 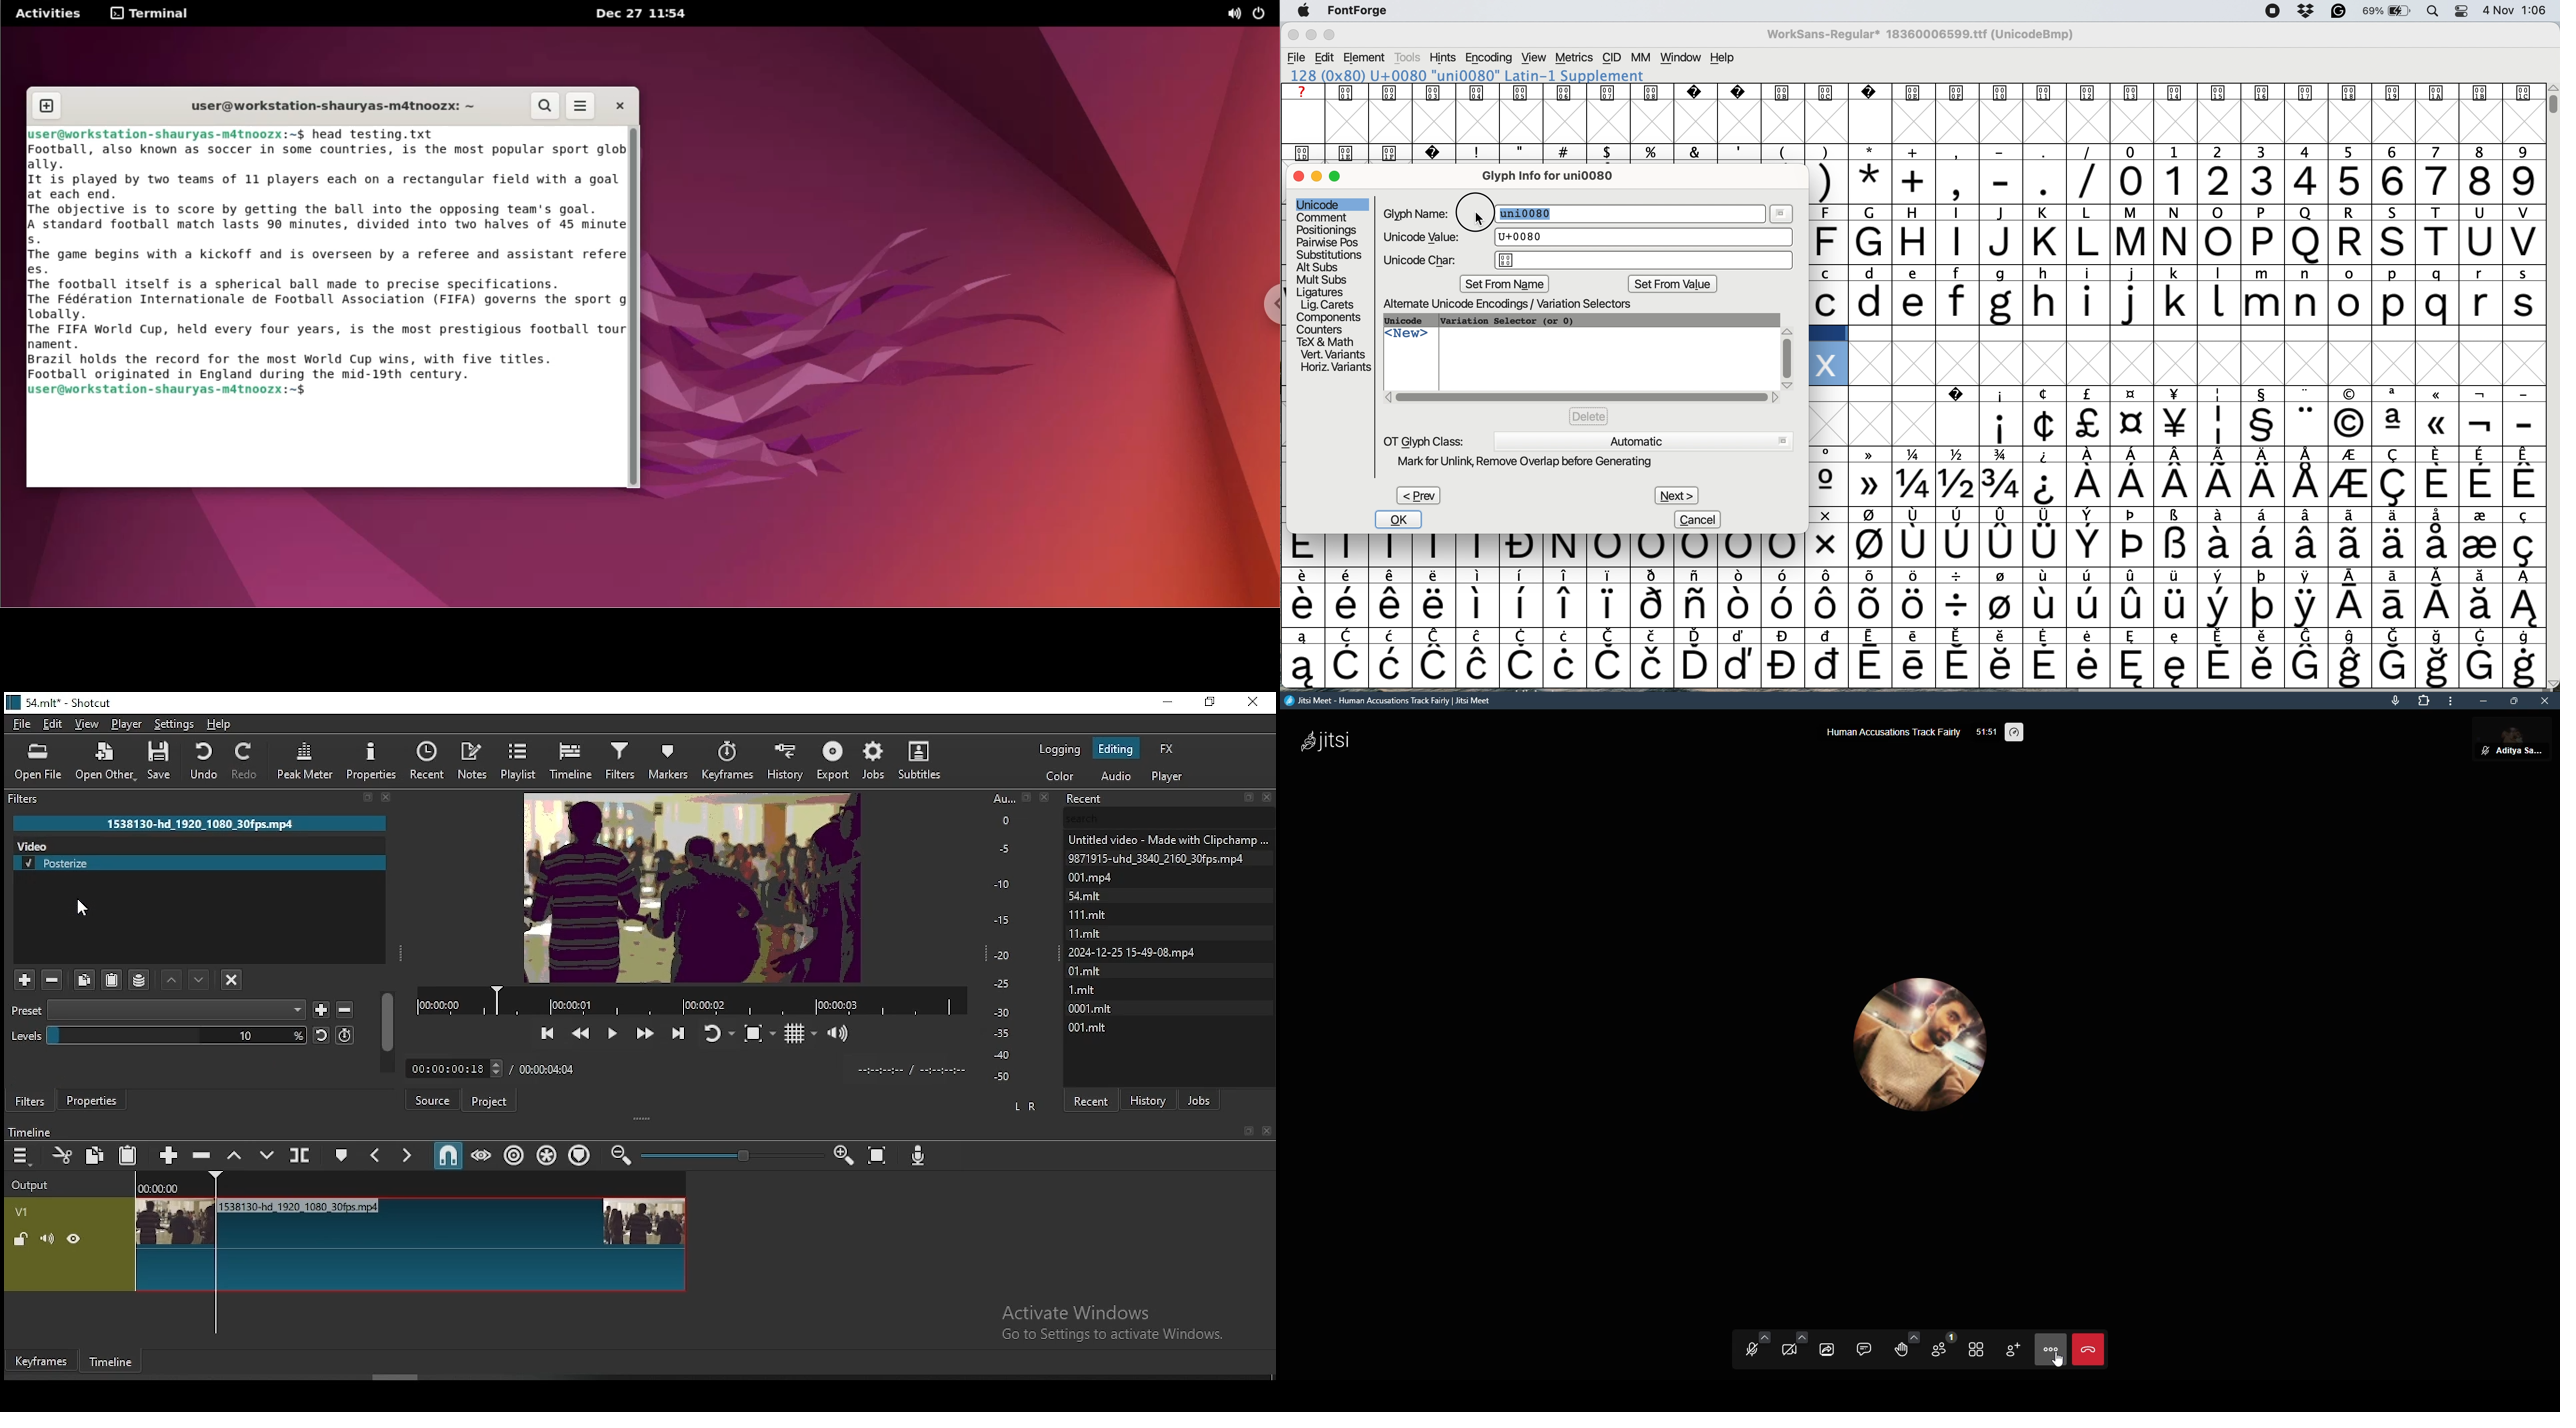 What do you see at coordinates (2058, 1350) in the screenshot?
I see `cursor` at bounding box center [2058, 1350].